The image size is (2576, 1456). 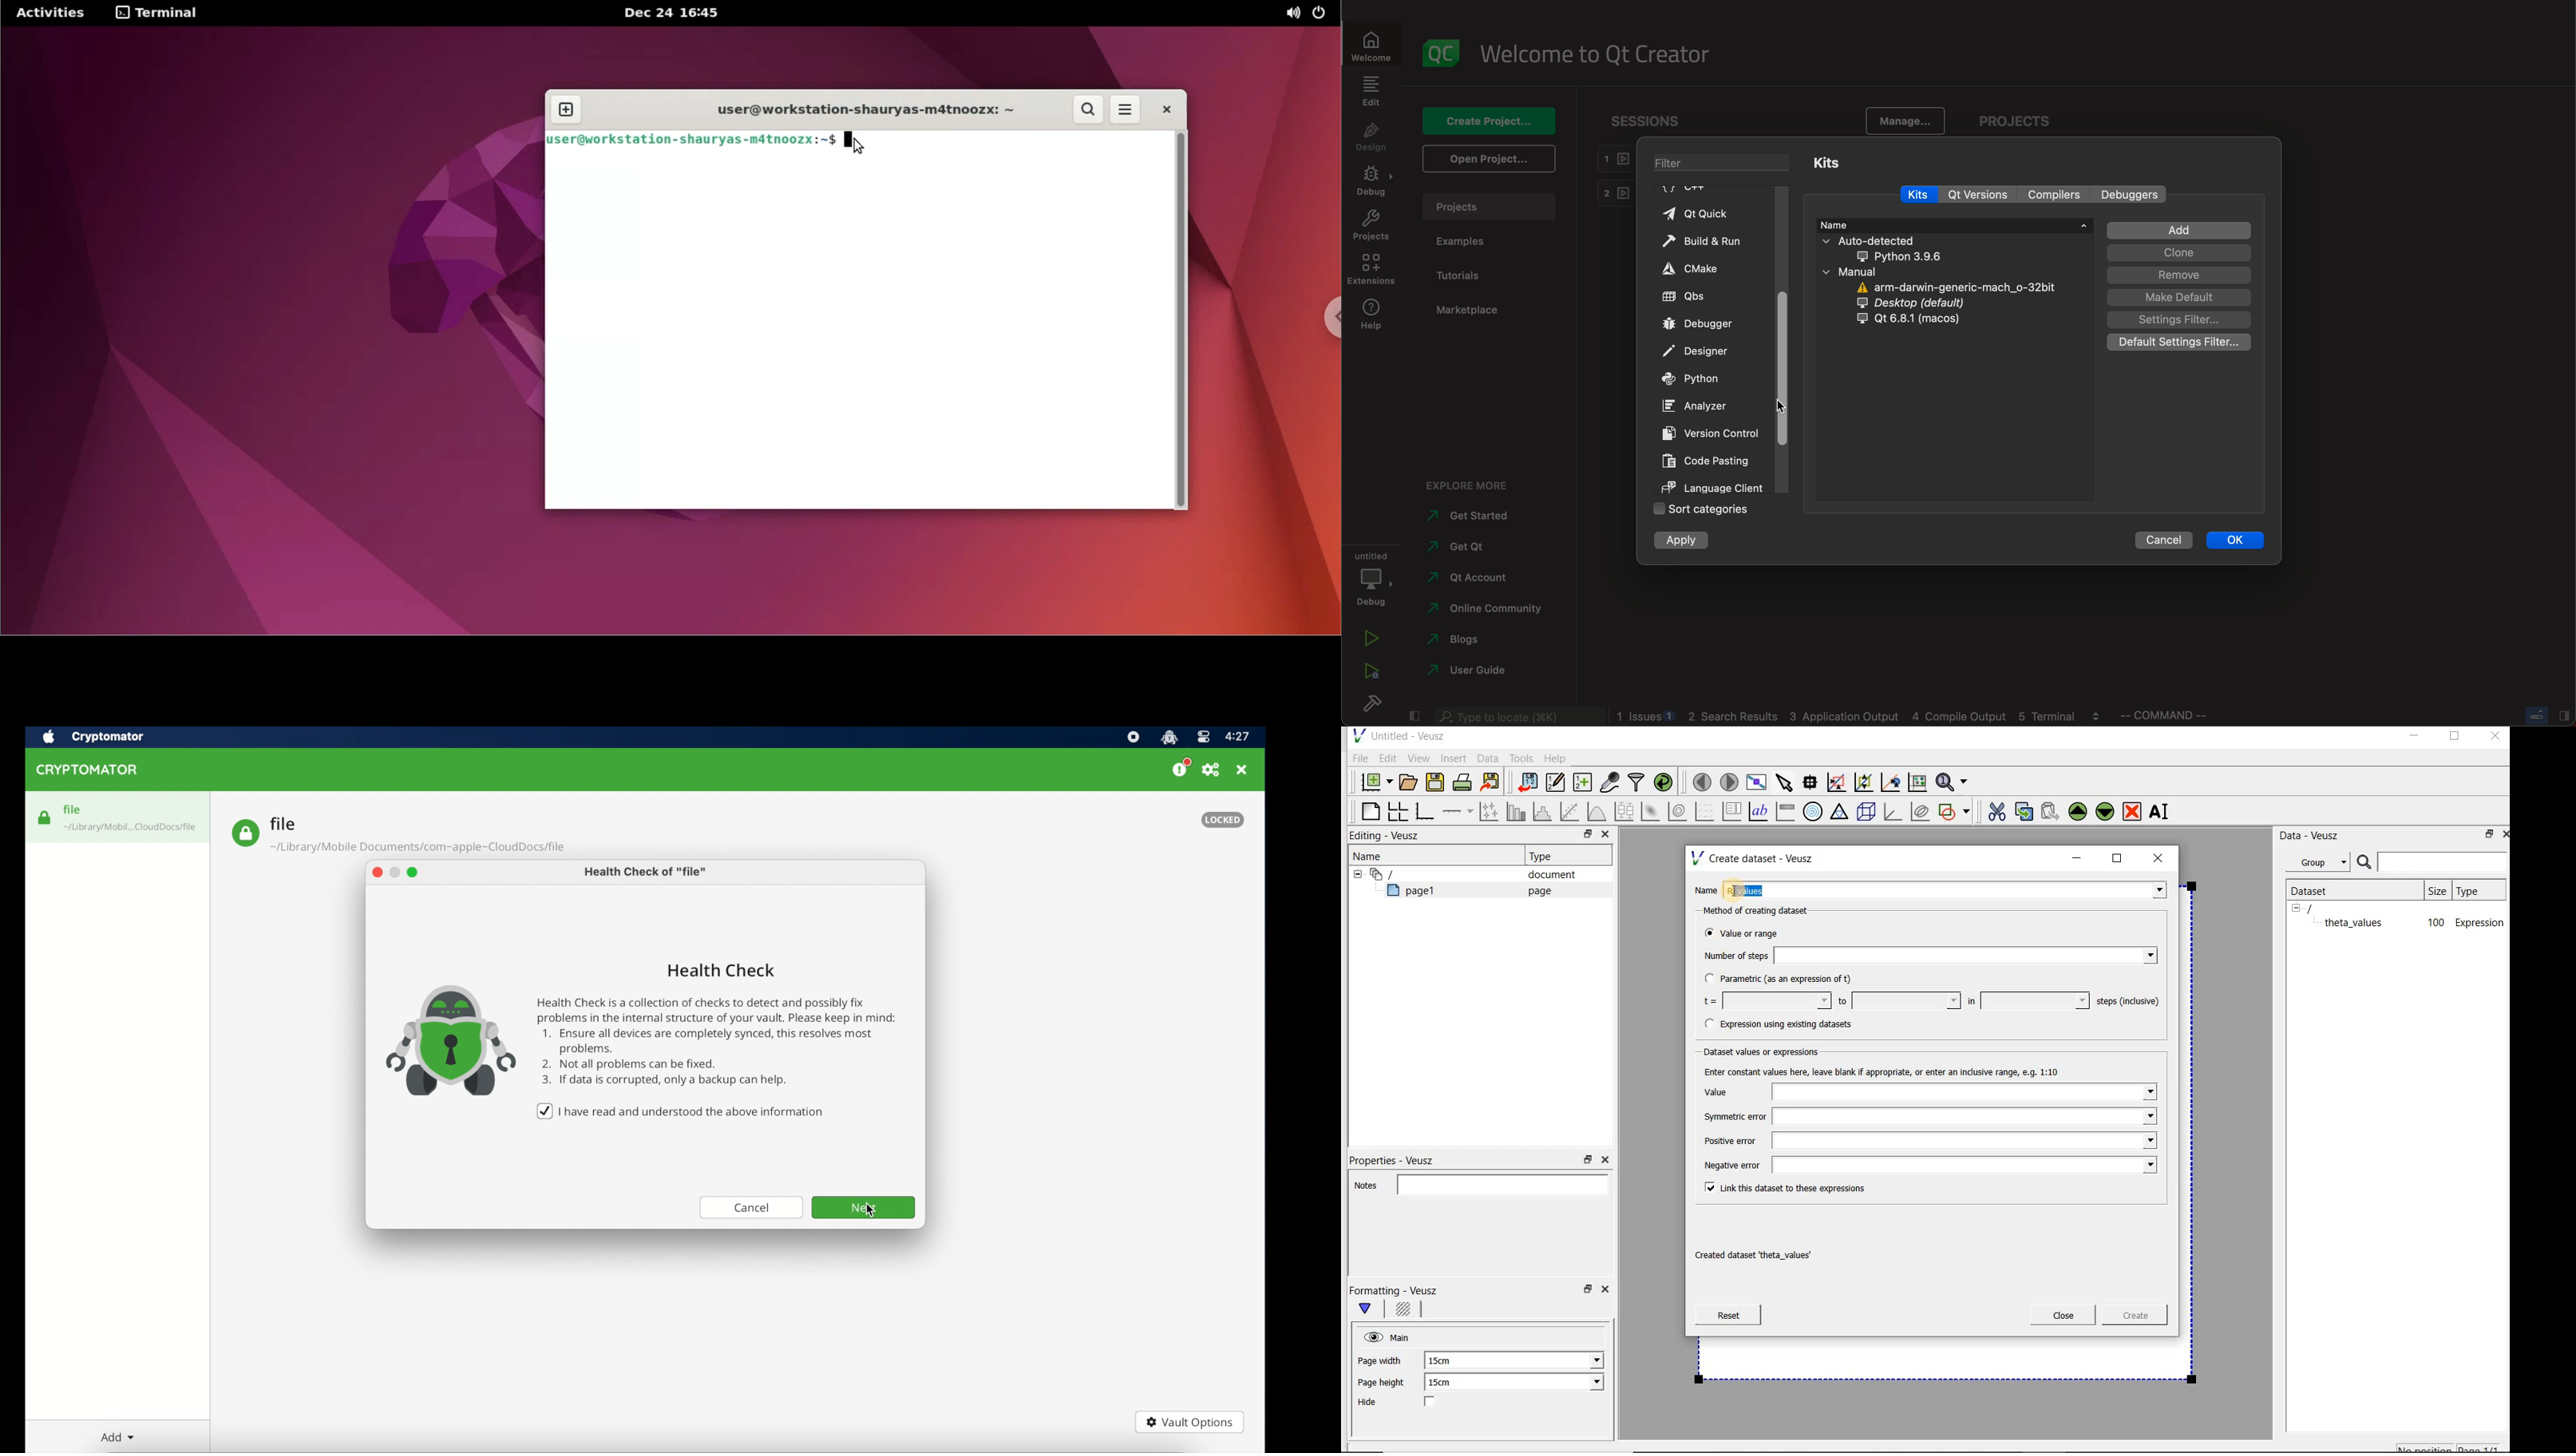 What do you see at coordinates (1386, 1384) in the screenshot?
I see `Page height` at bounding box center [1386, 1384].